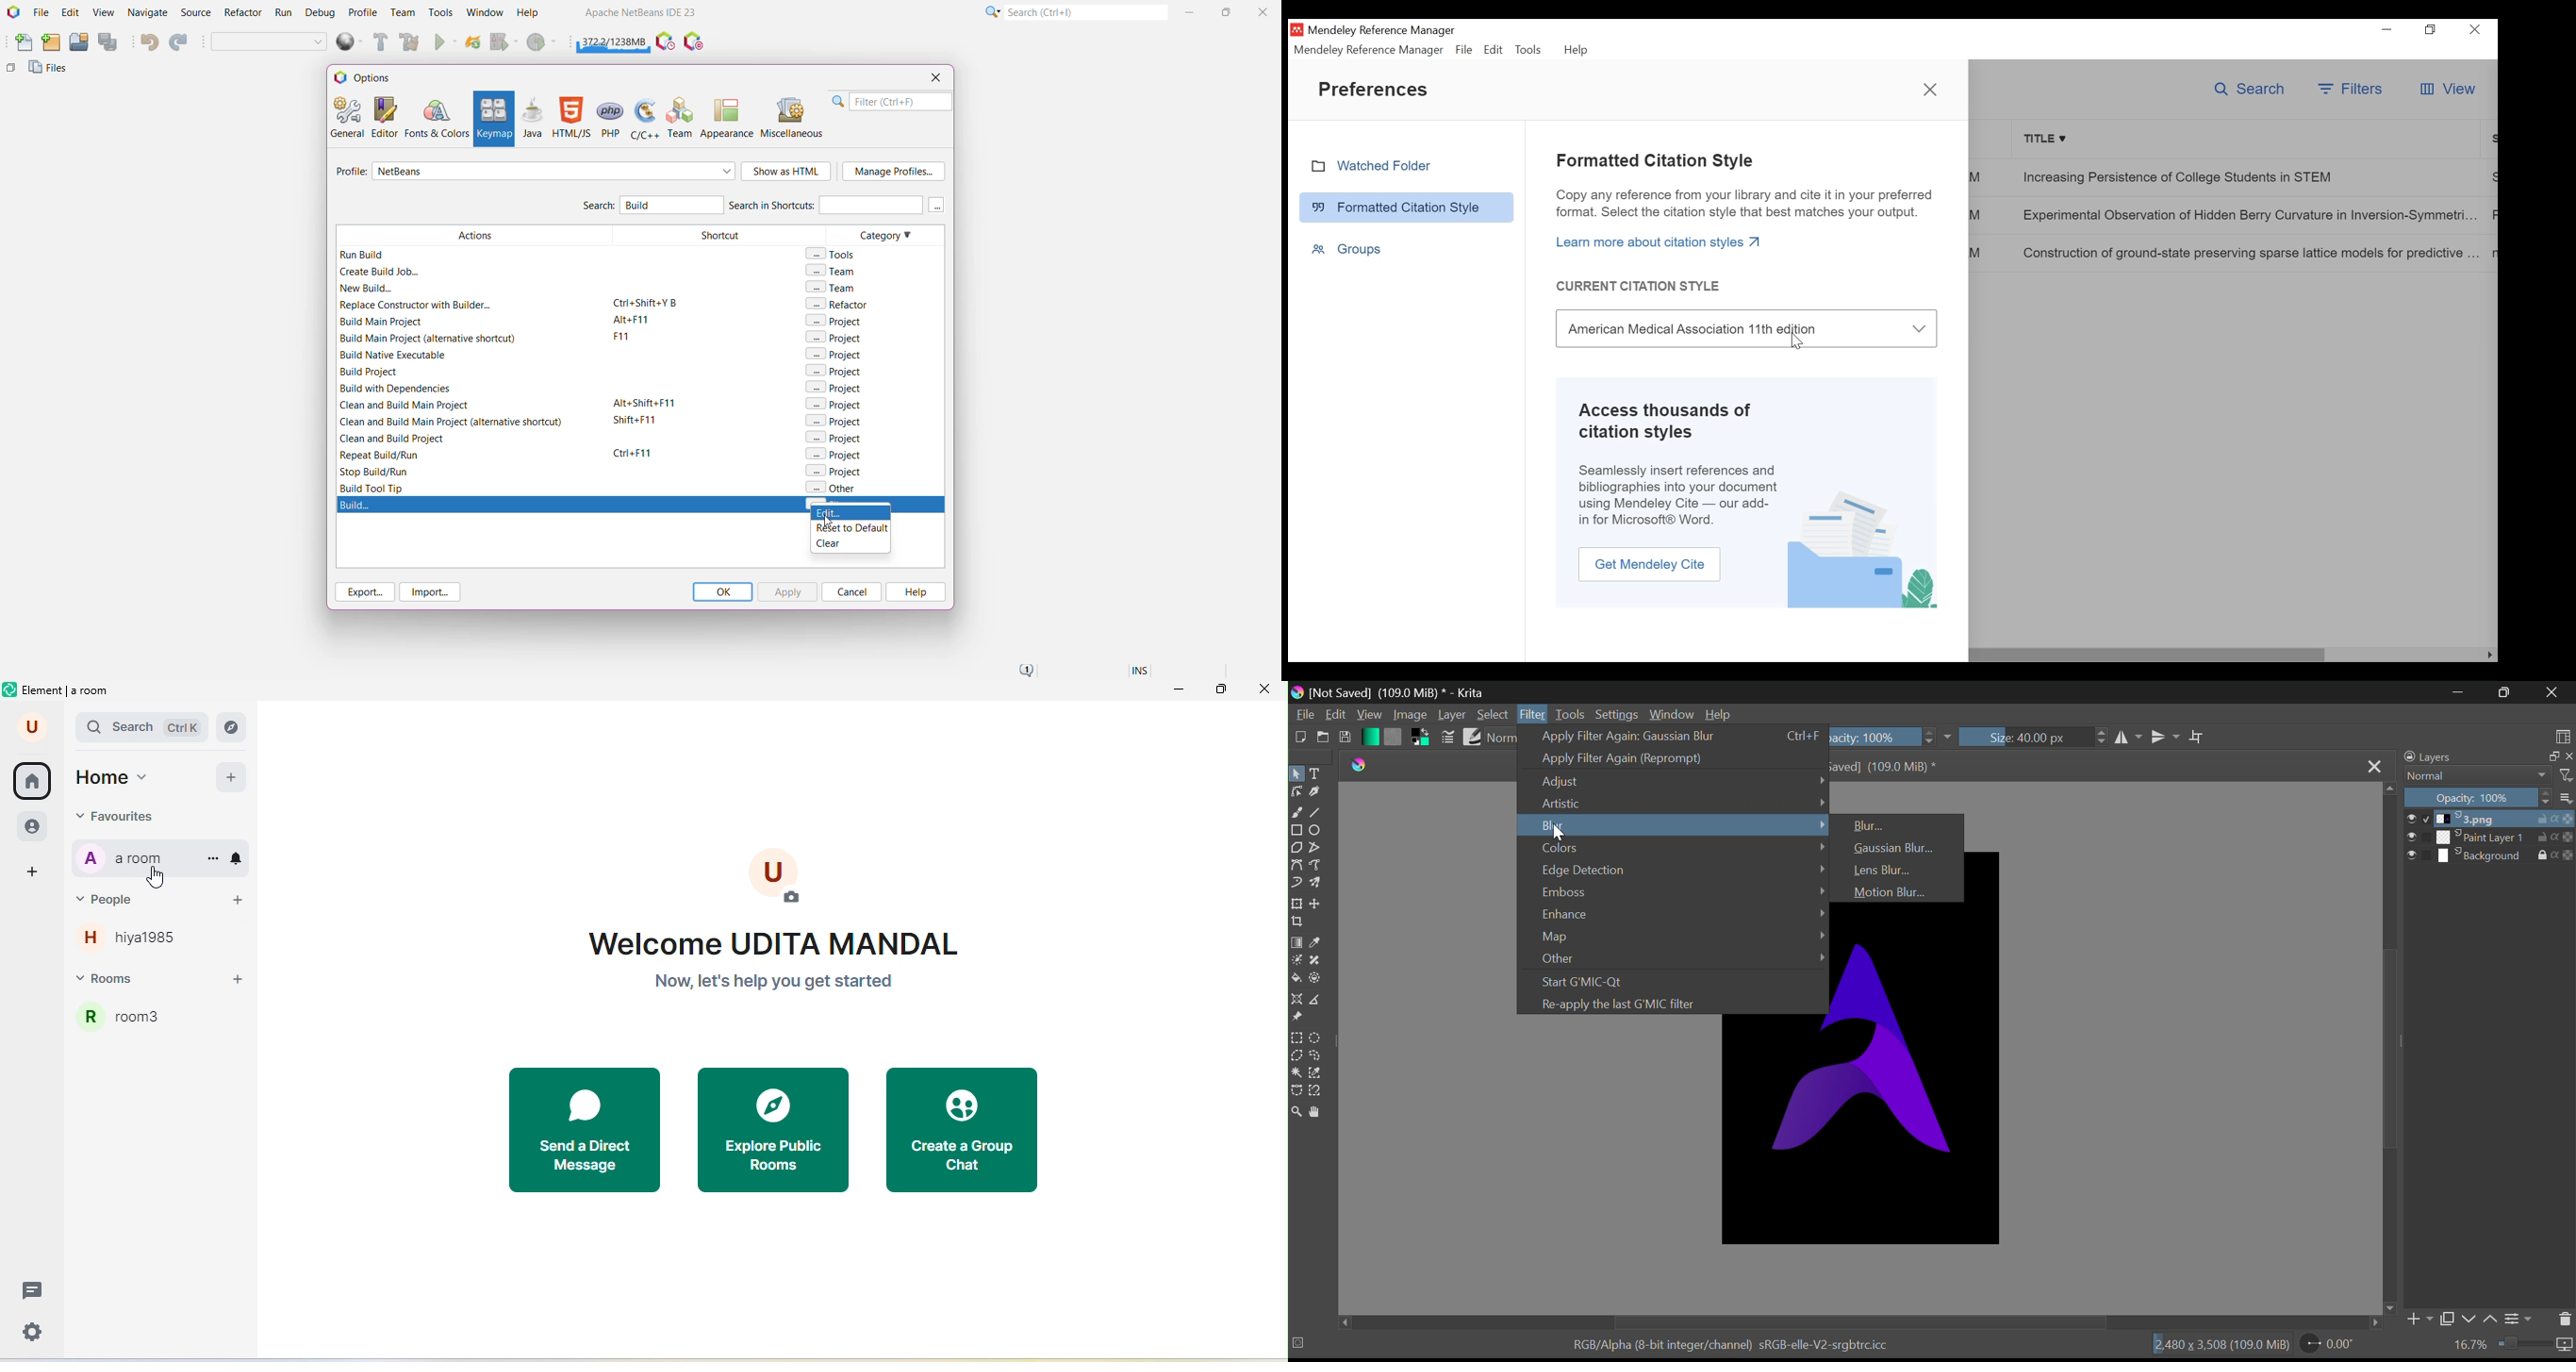 This screenshot has height=1372, width=2576. I want to click on Map, so click(1672, 937).